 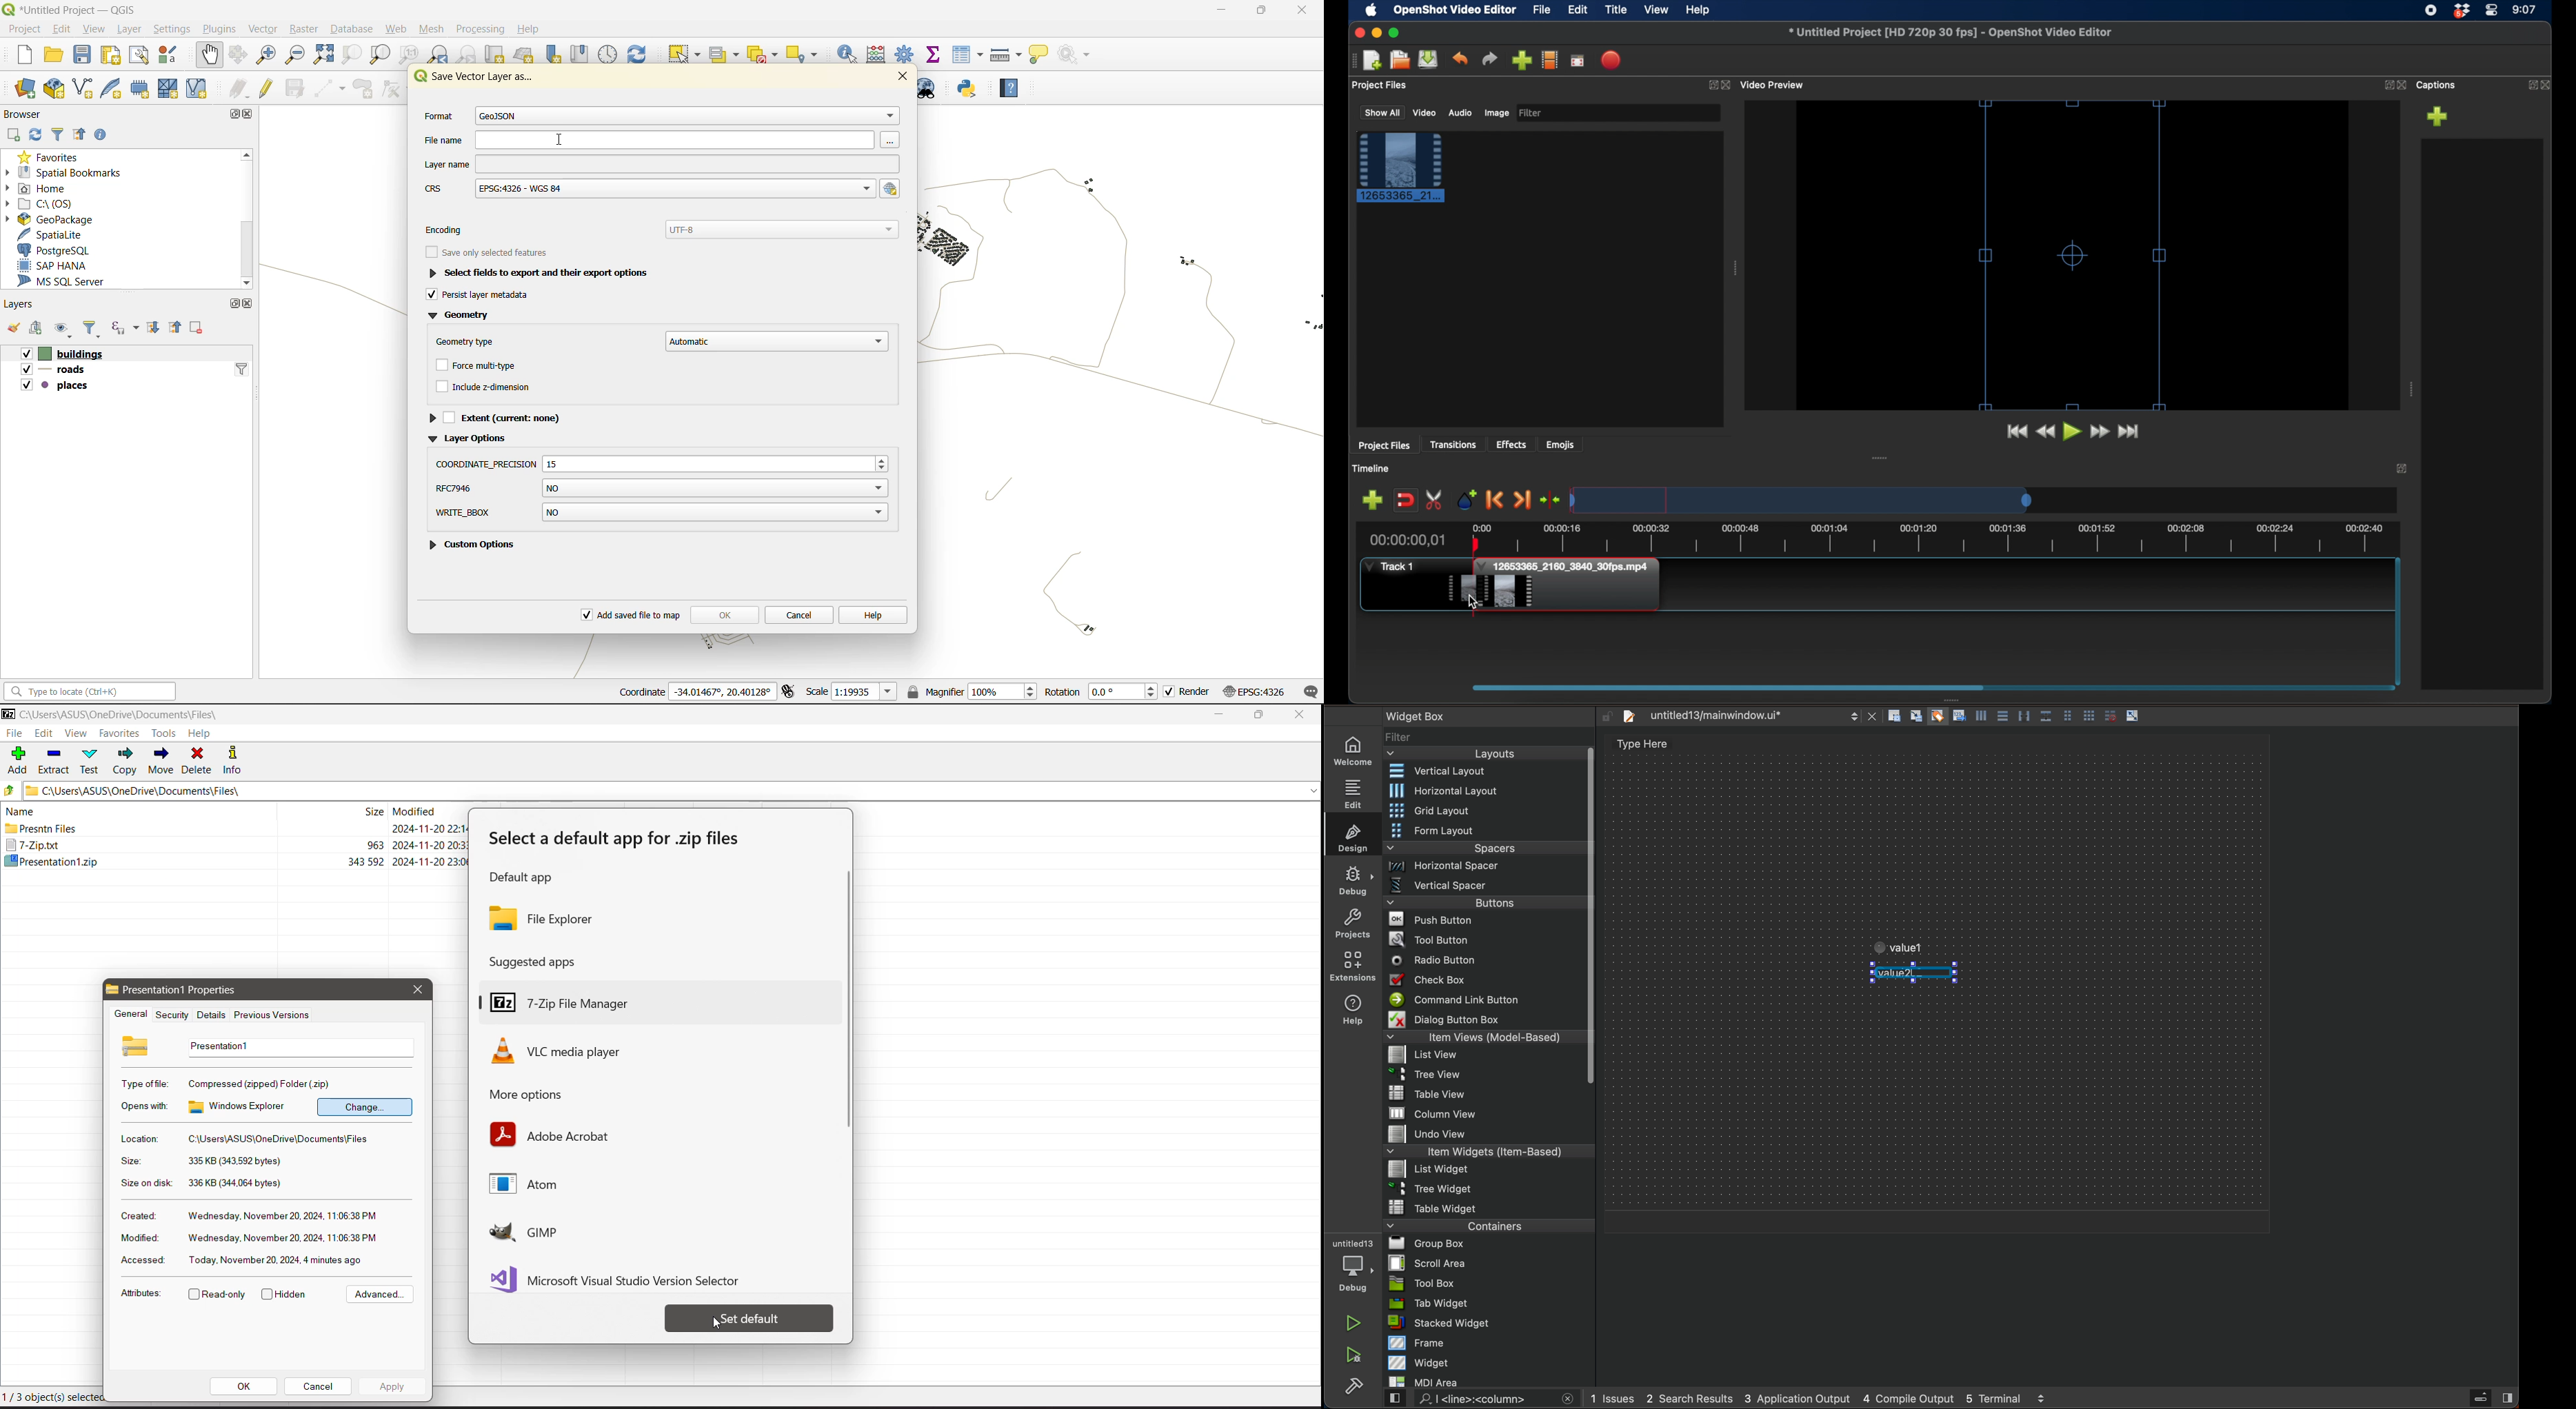 I want to click on timeline, so click(x=1373, y=468).